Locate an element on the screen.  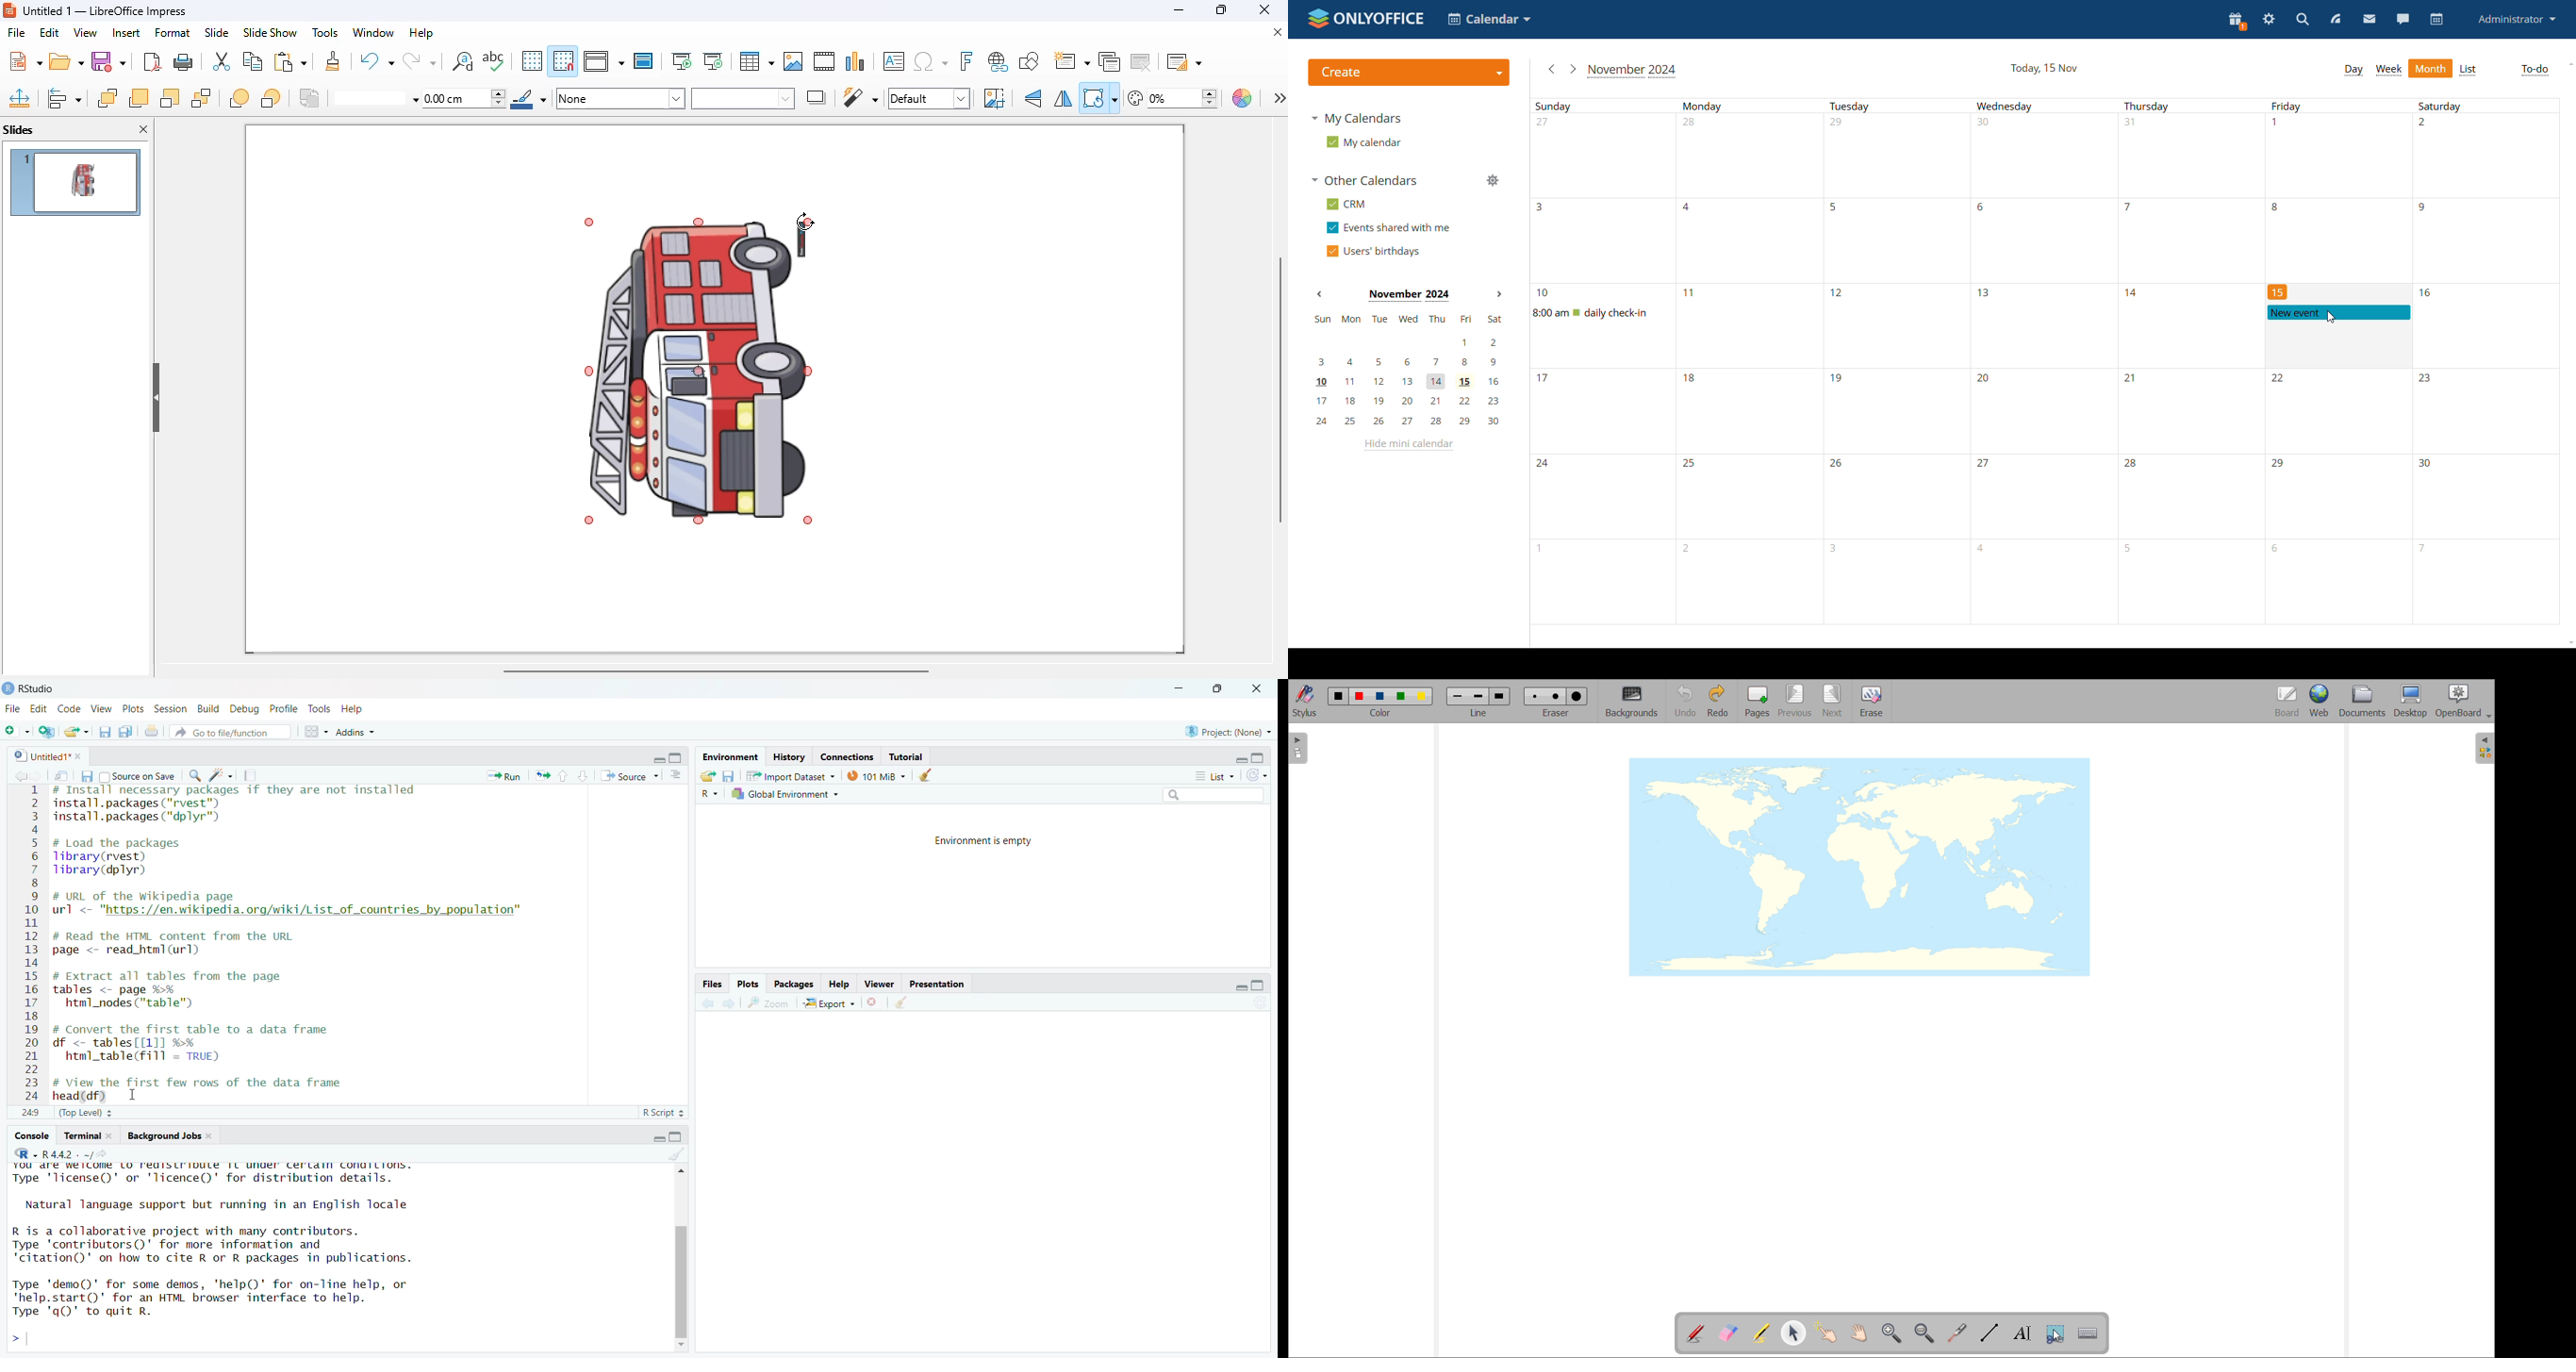
Untitled file is located at coordinates (39, 755).